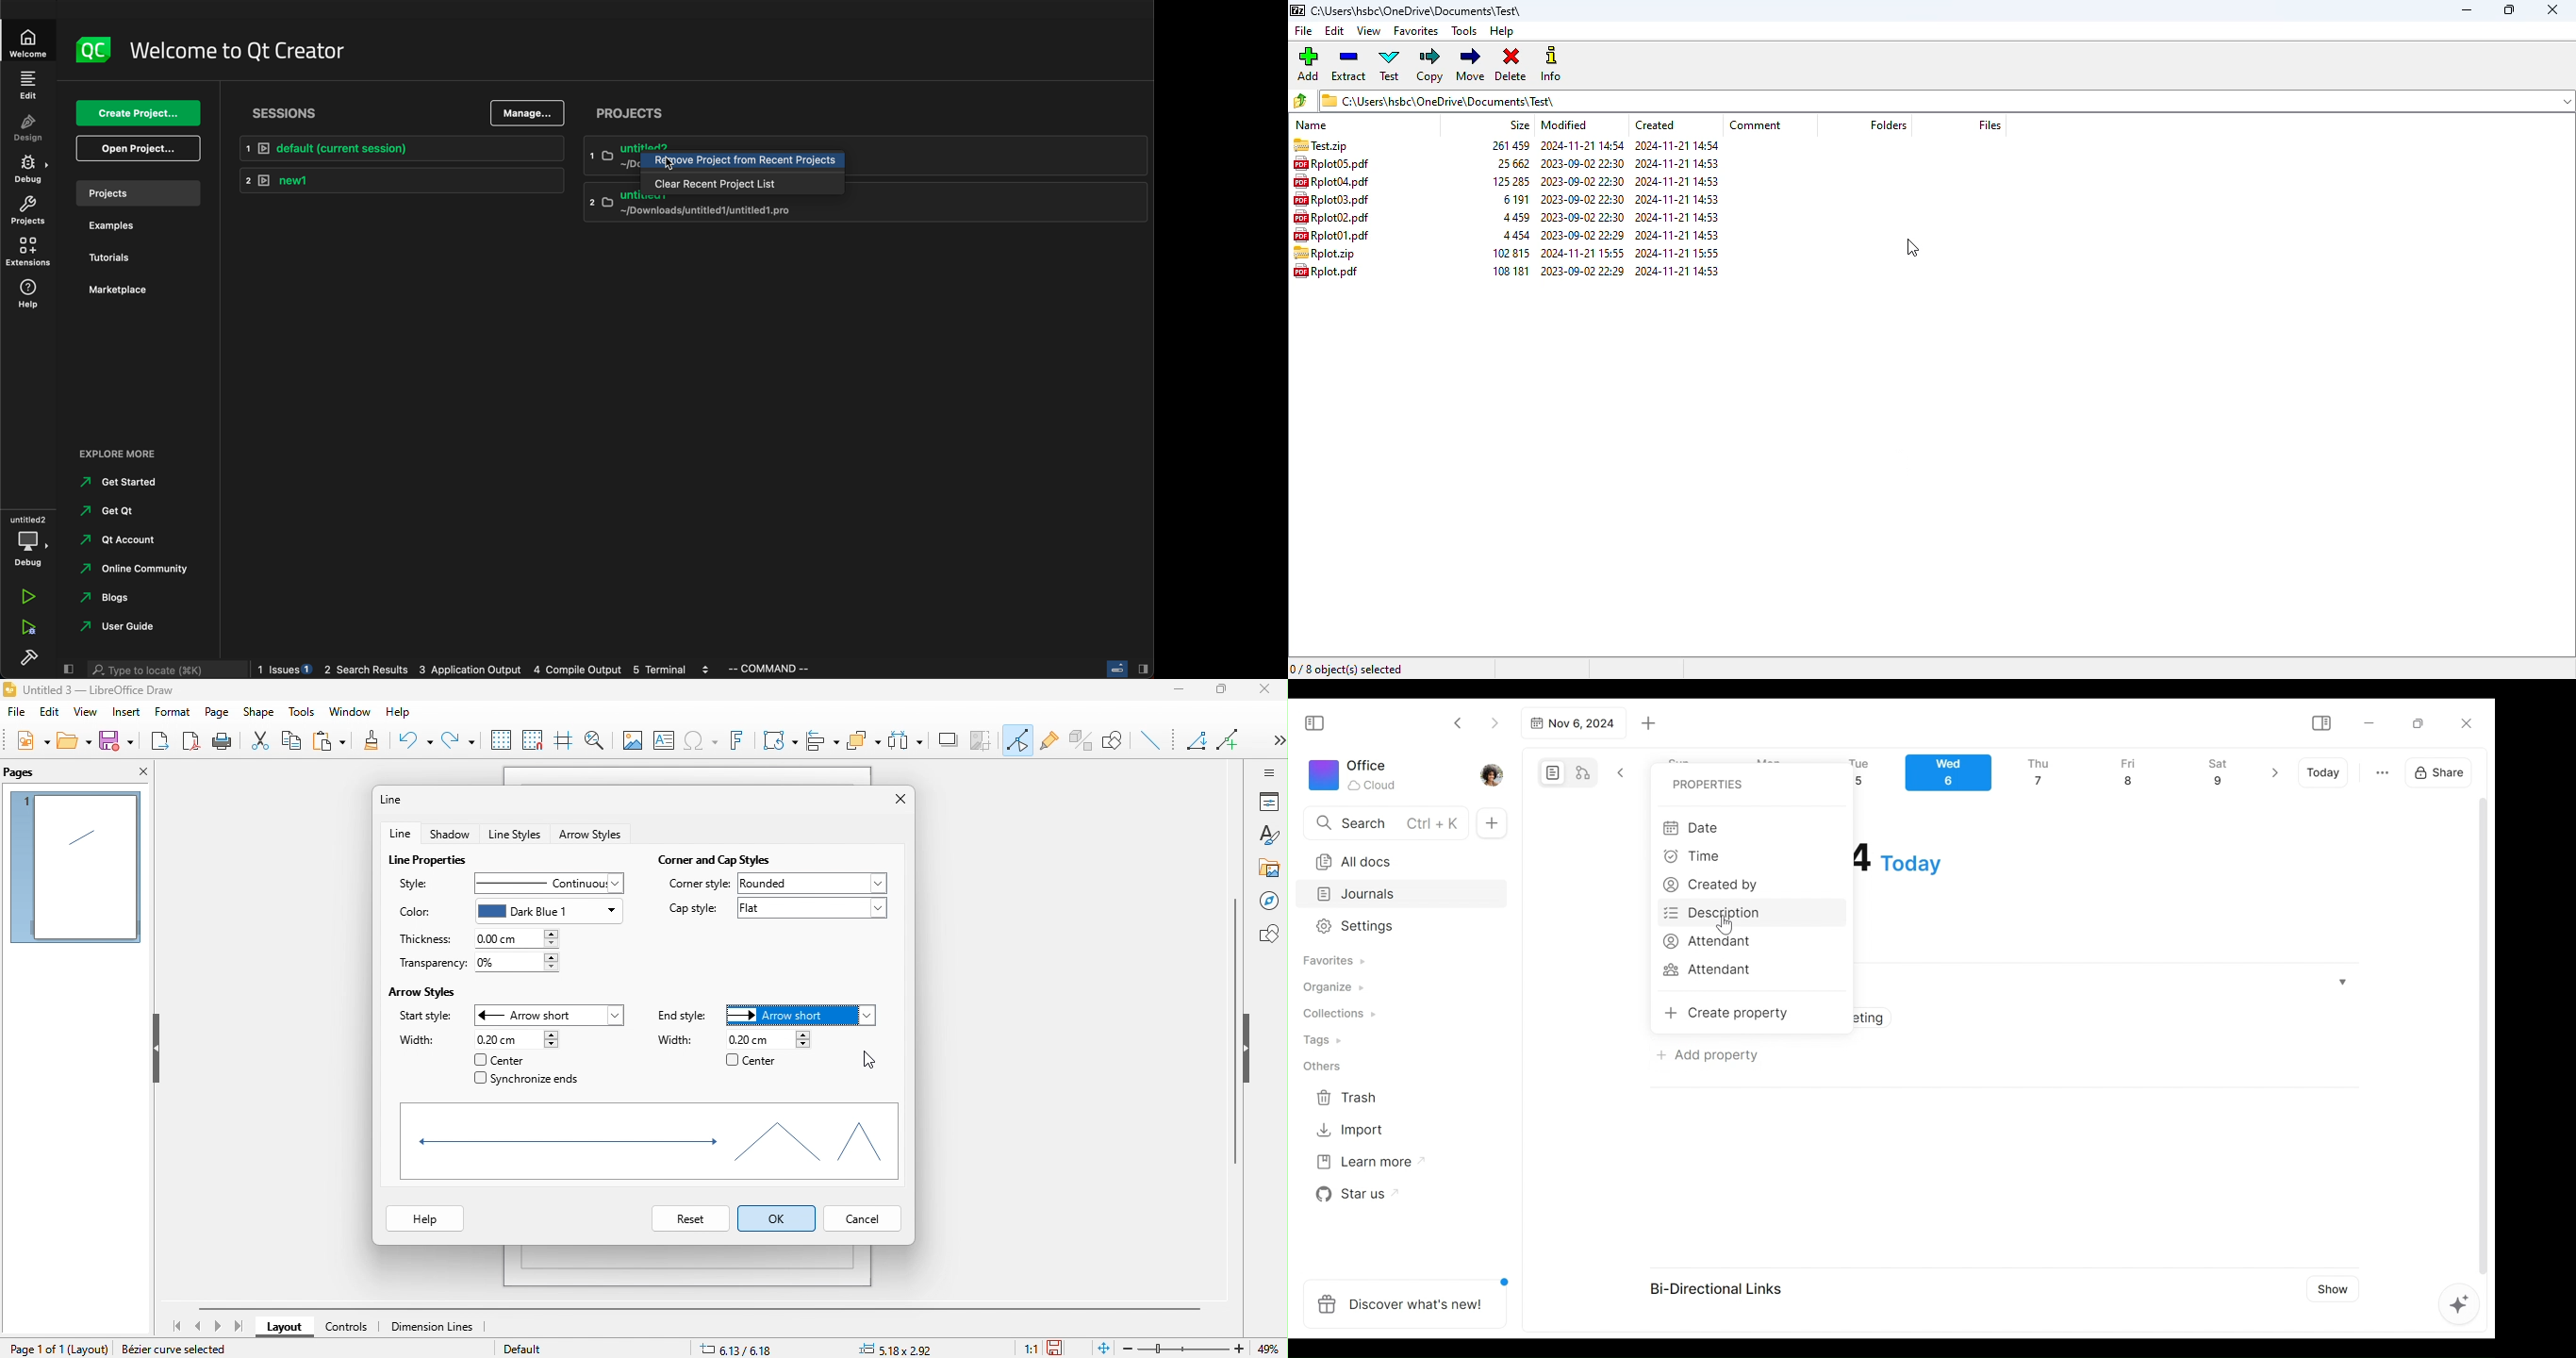 The height and width of the screenshot is (1372, 2576). I want to click on crop image, so click(983, 738).